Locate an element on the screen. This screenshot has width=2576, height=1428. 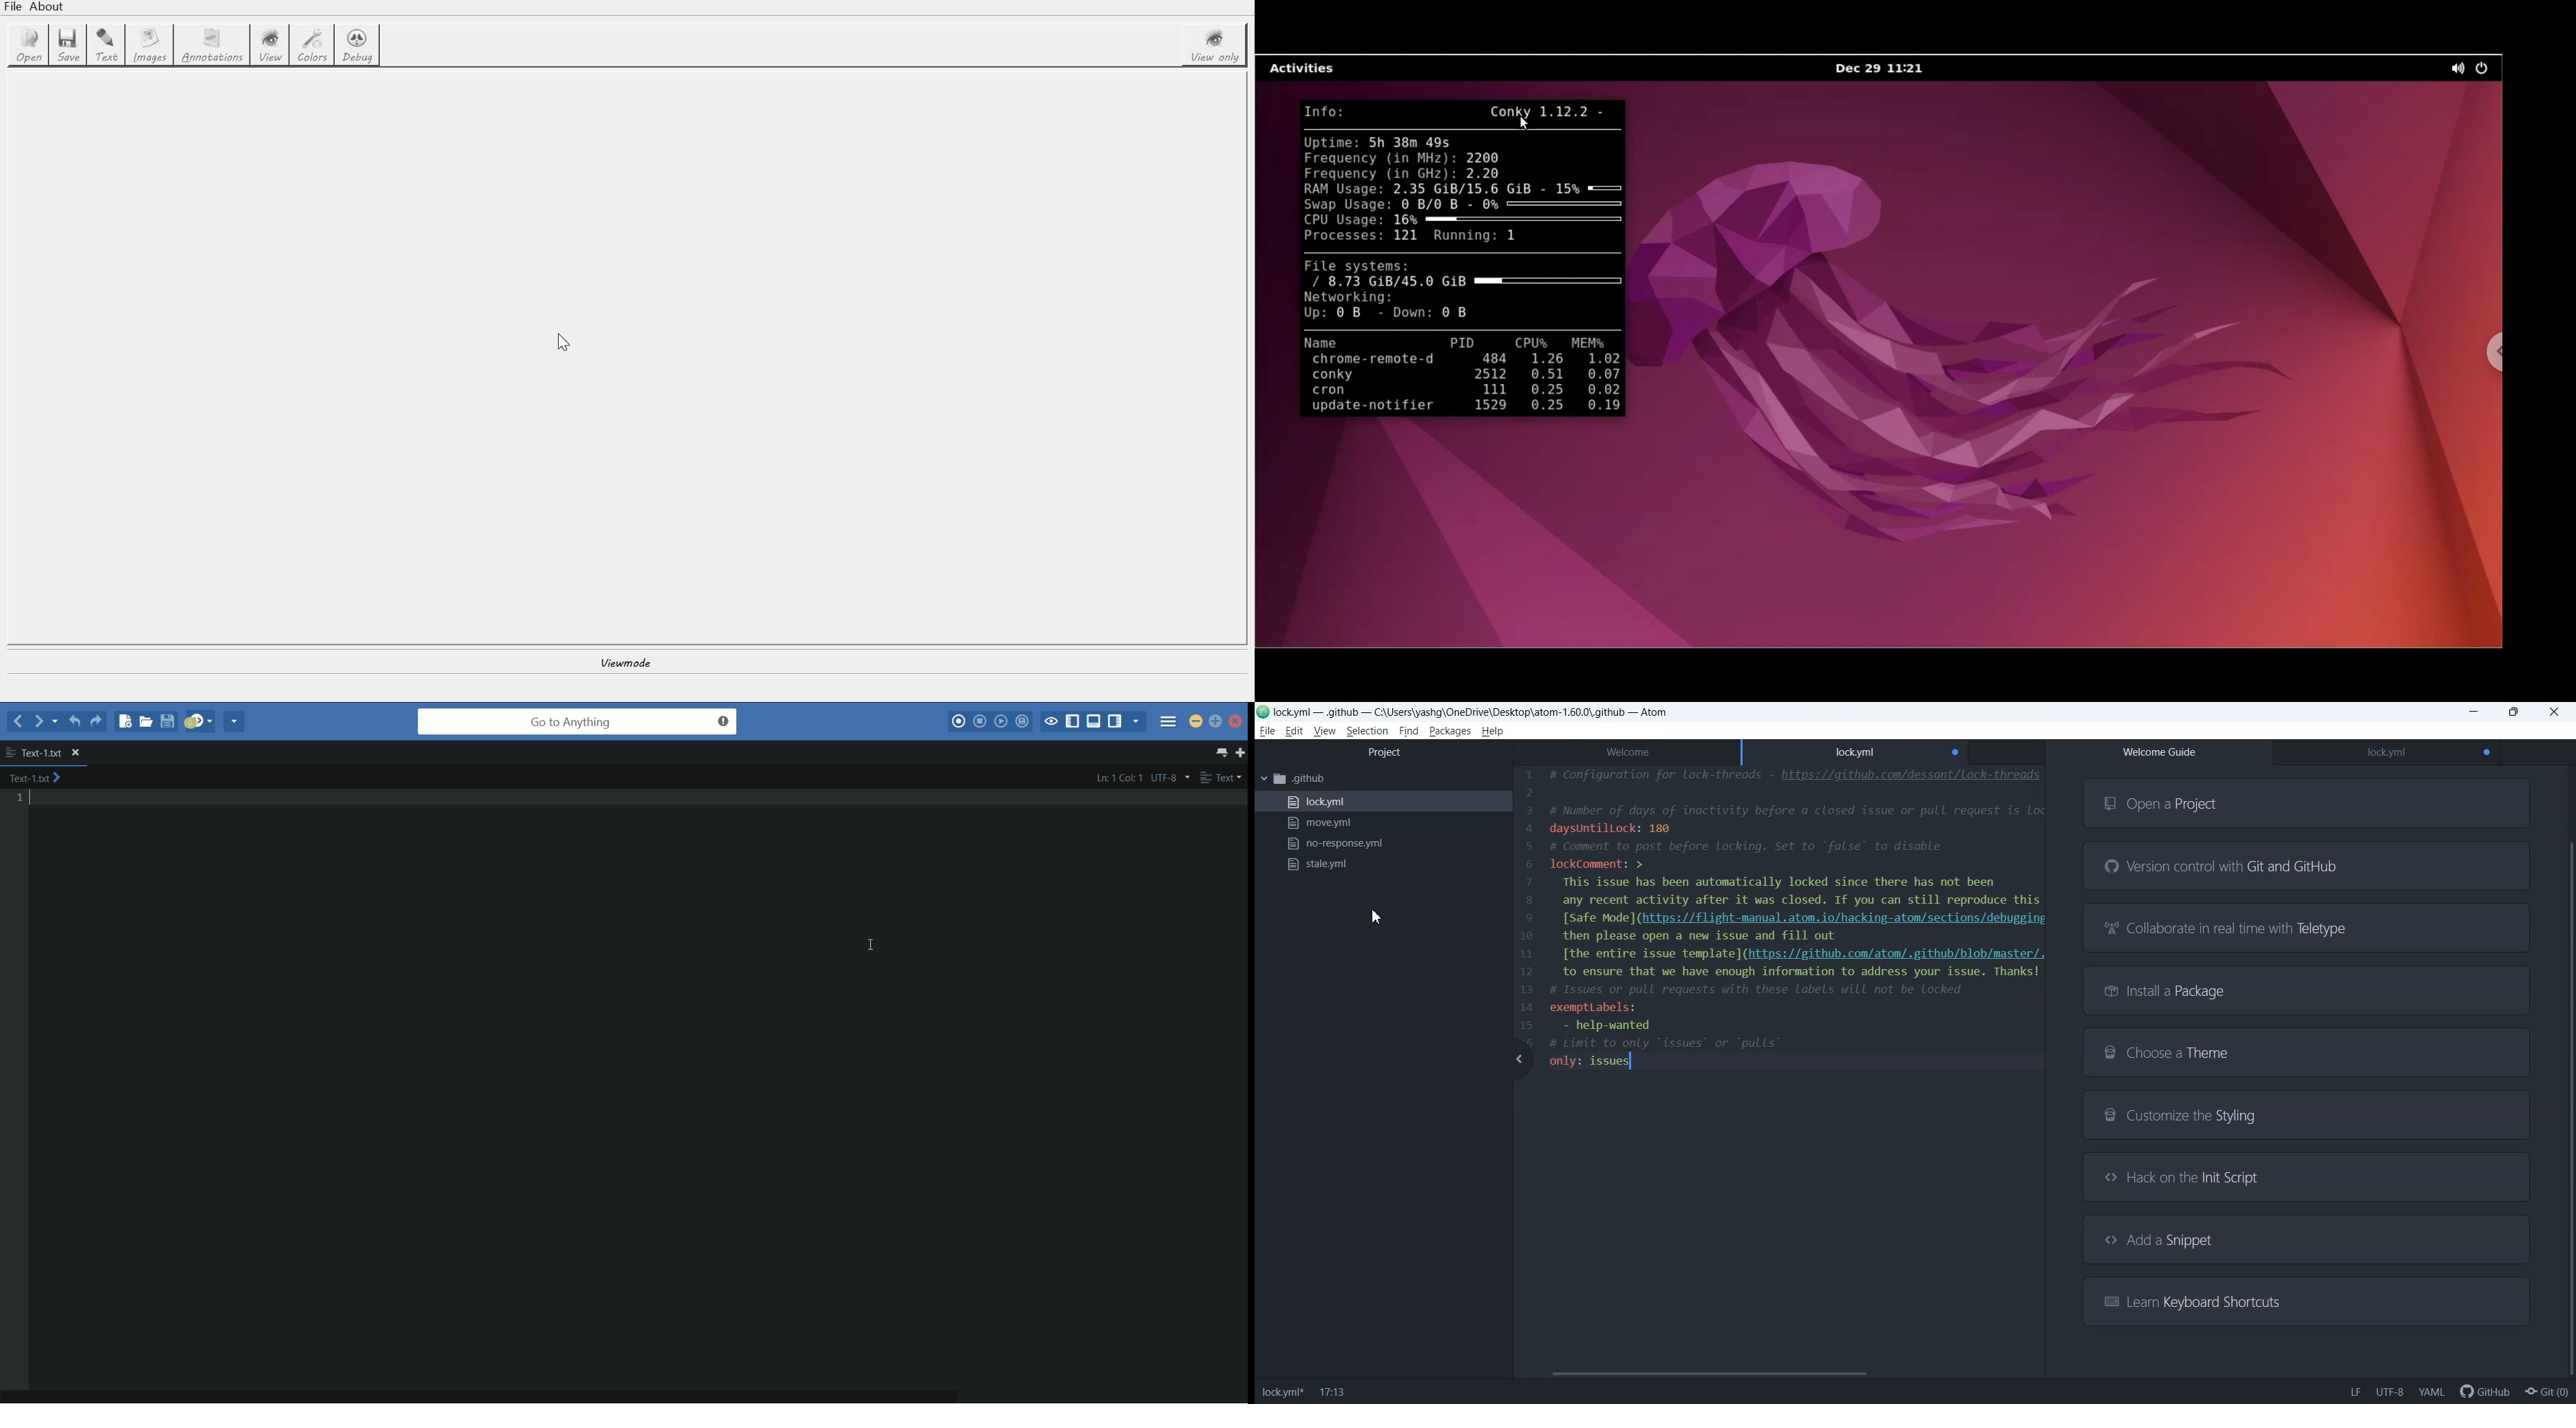
UTF-8 is located at coordinates (2389, 1392).